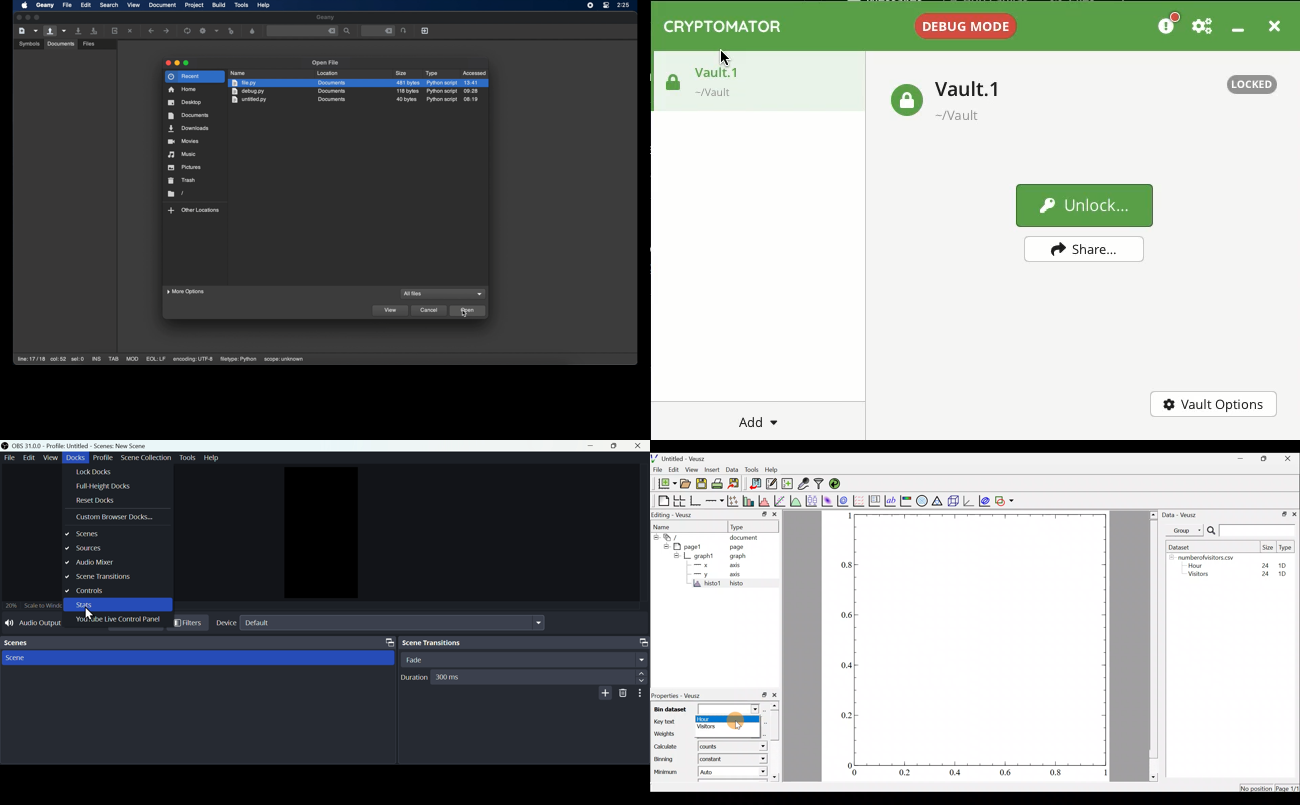  Describe the element at coordinates (162, 5) in the screenshot. I see `document` at that location.